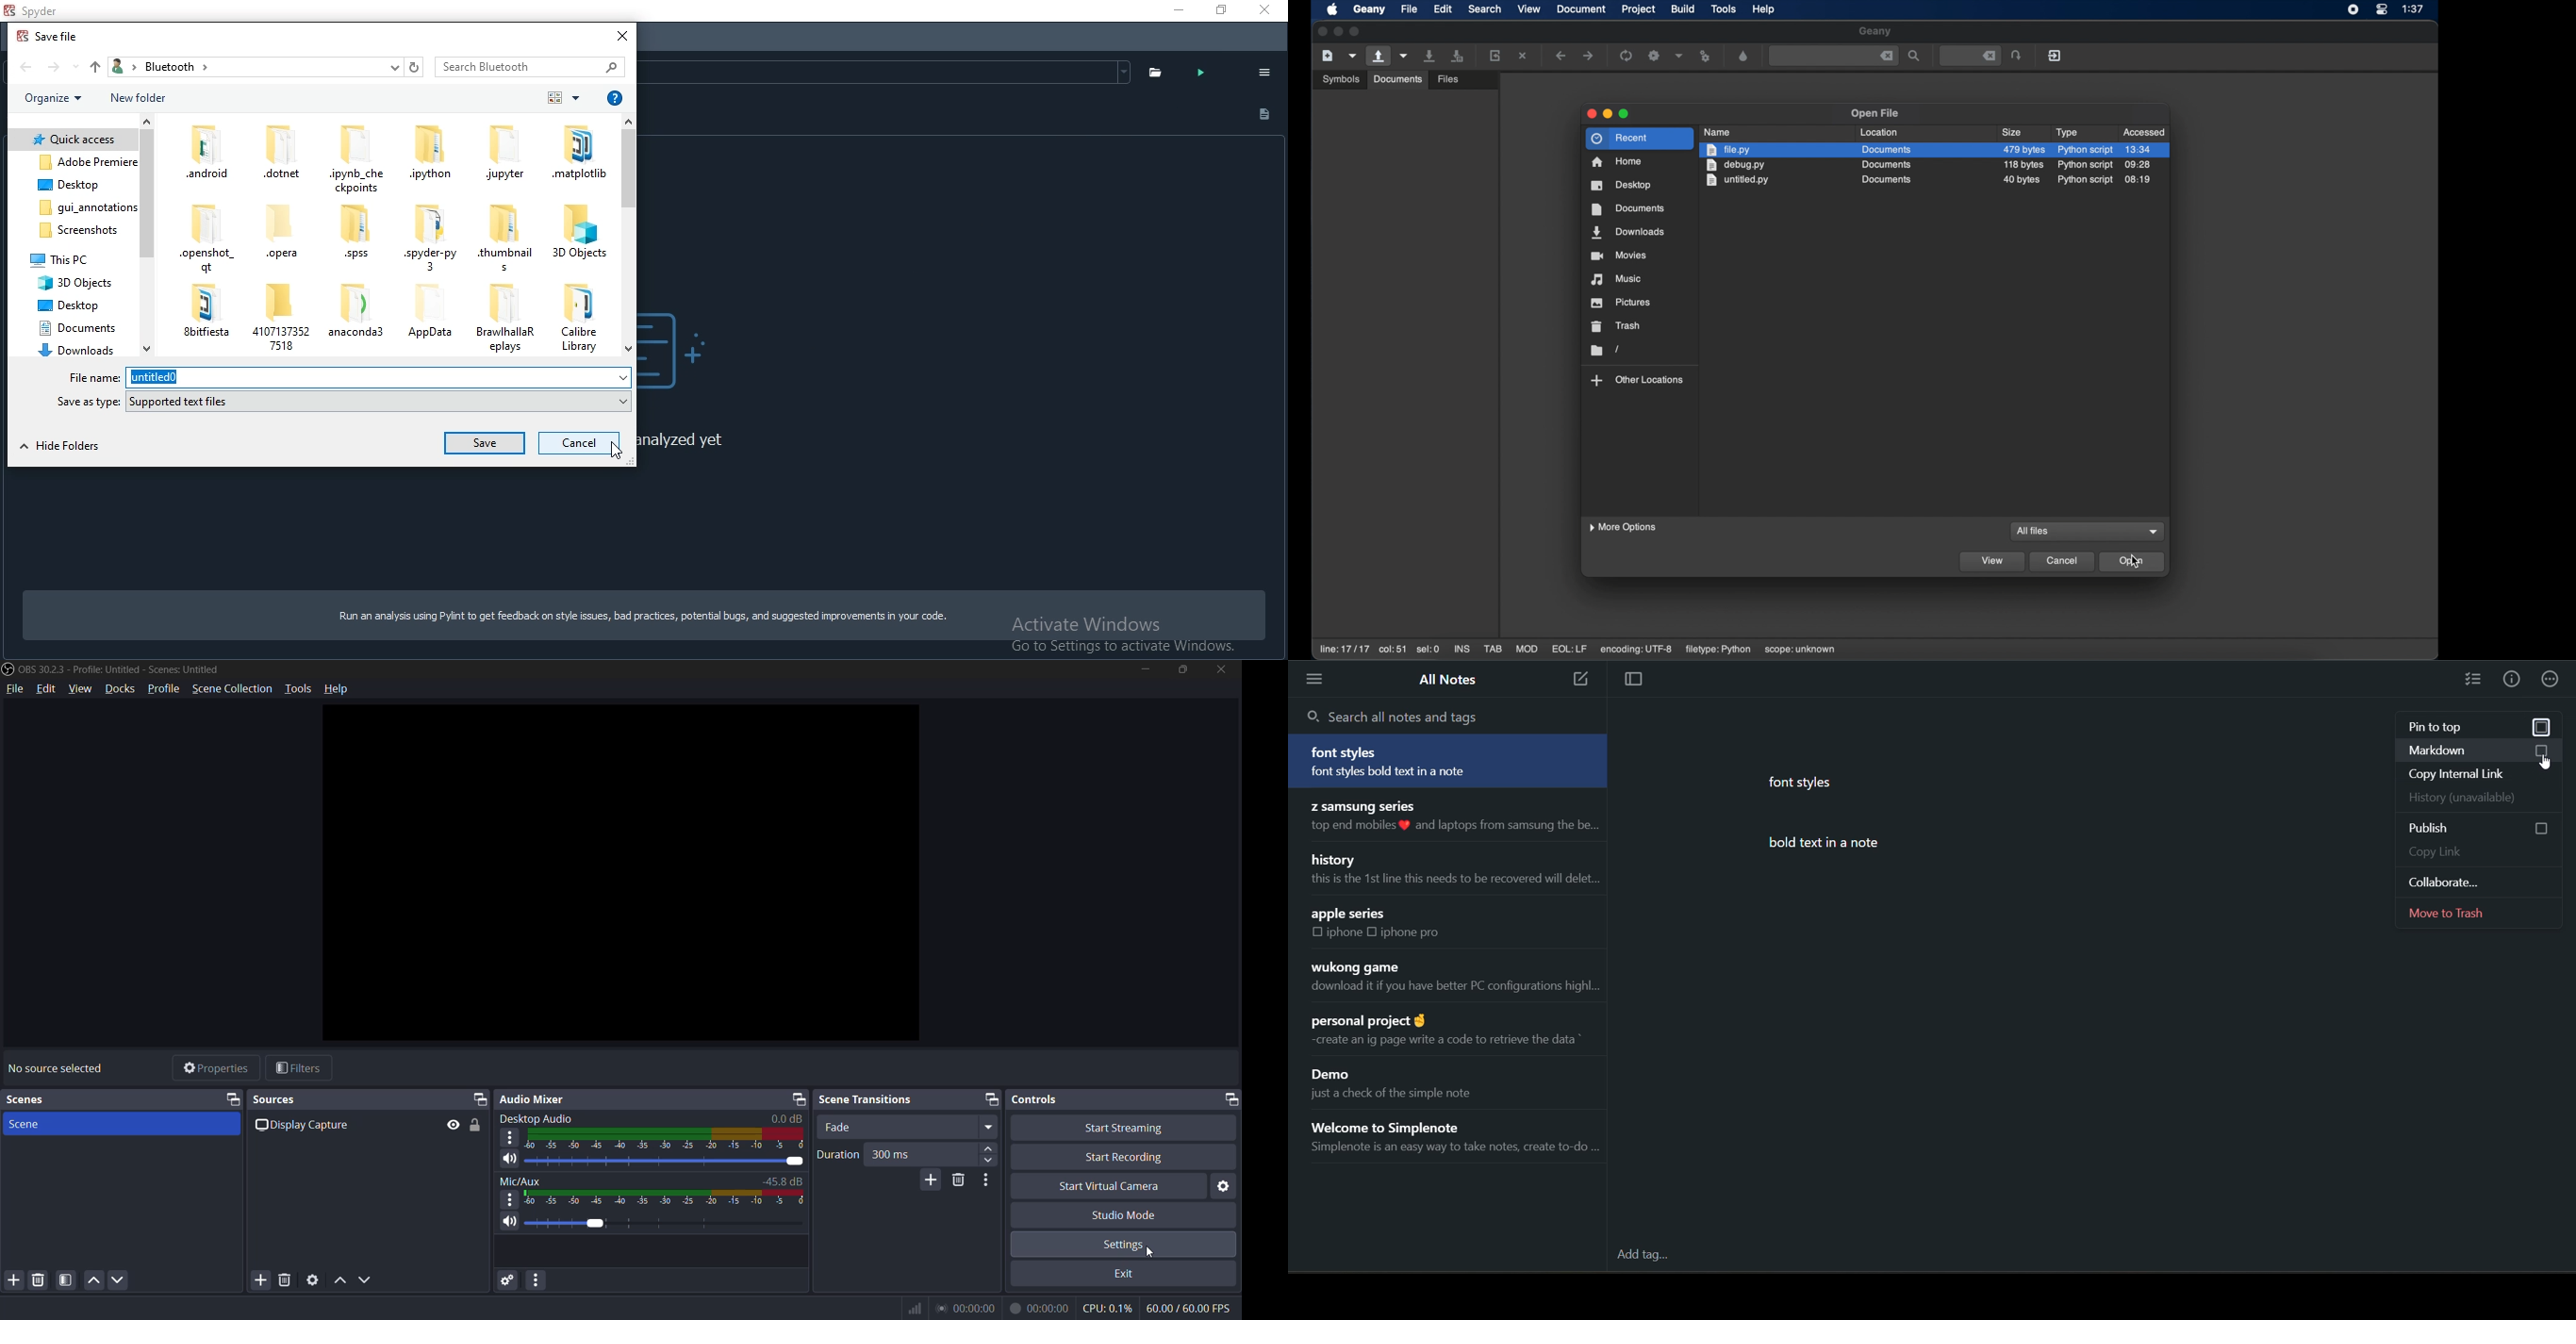 This screenshot has height=1344, width=2576. I want to click on downloads, so click(73, 351).